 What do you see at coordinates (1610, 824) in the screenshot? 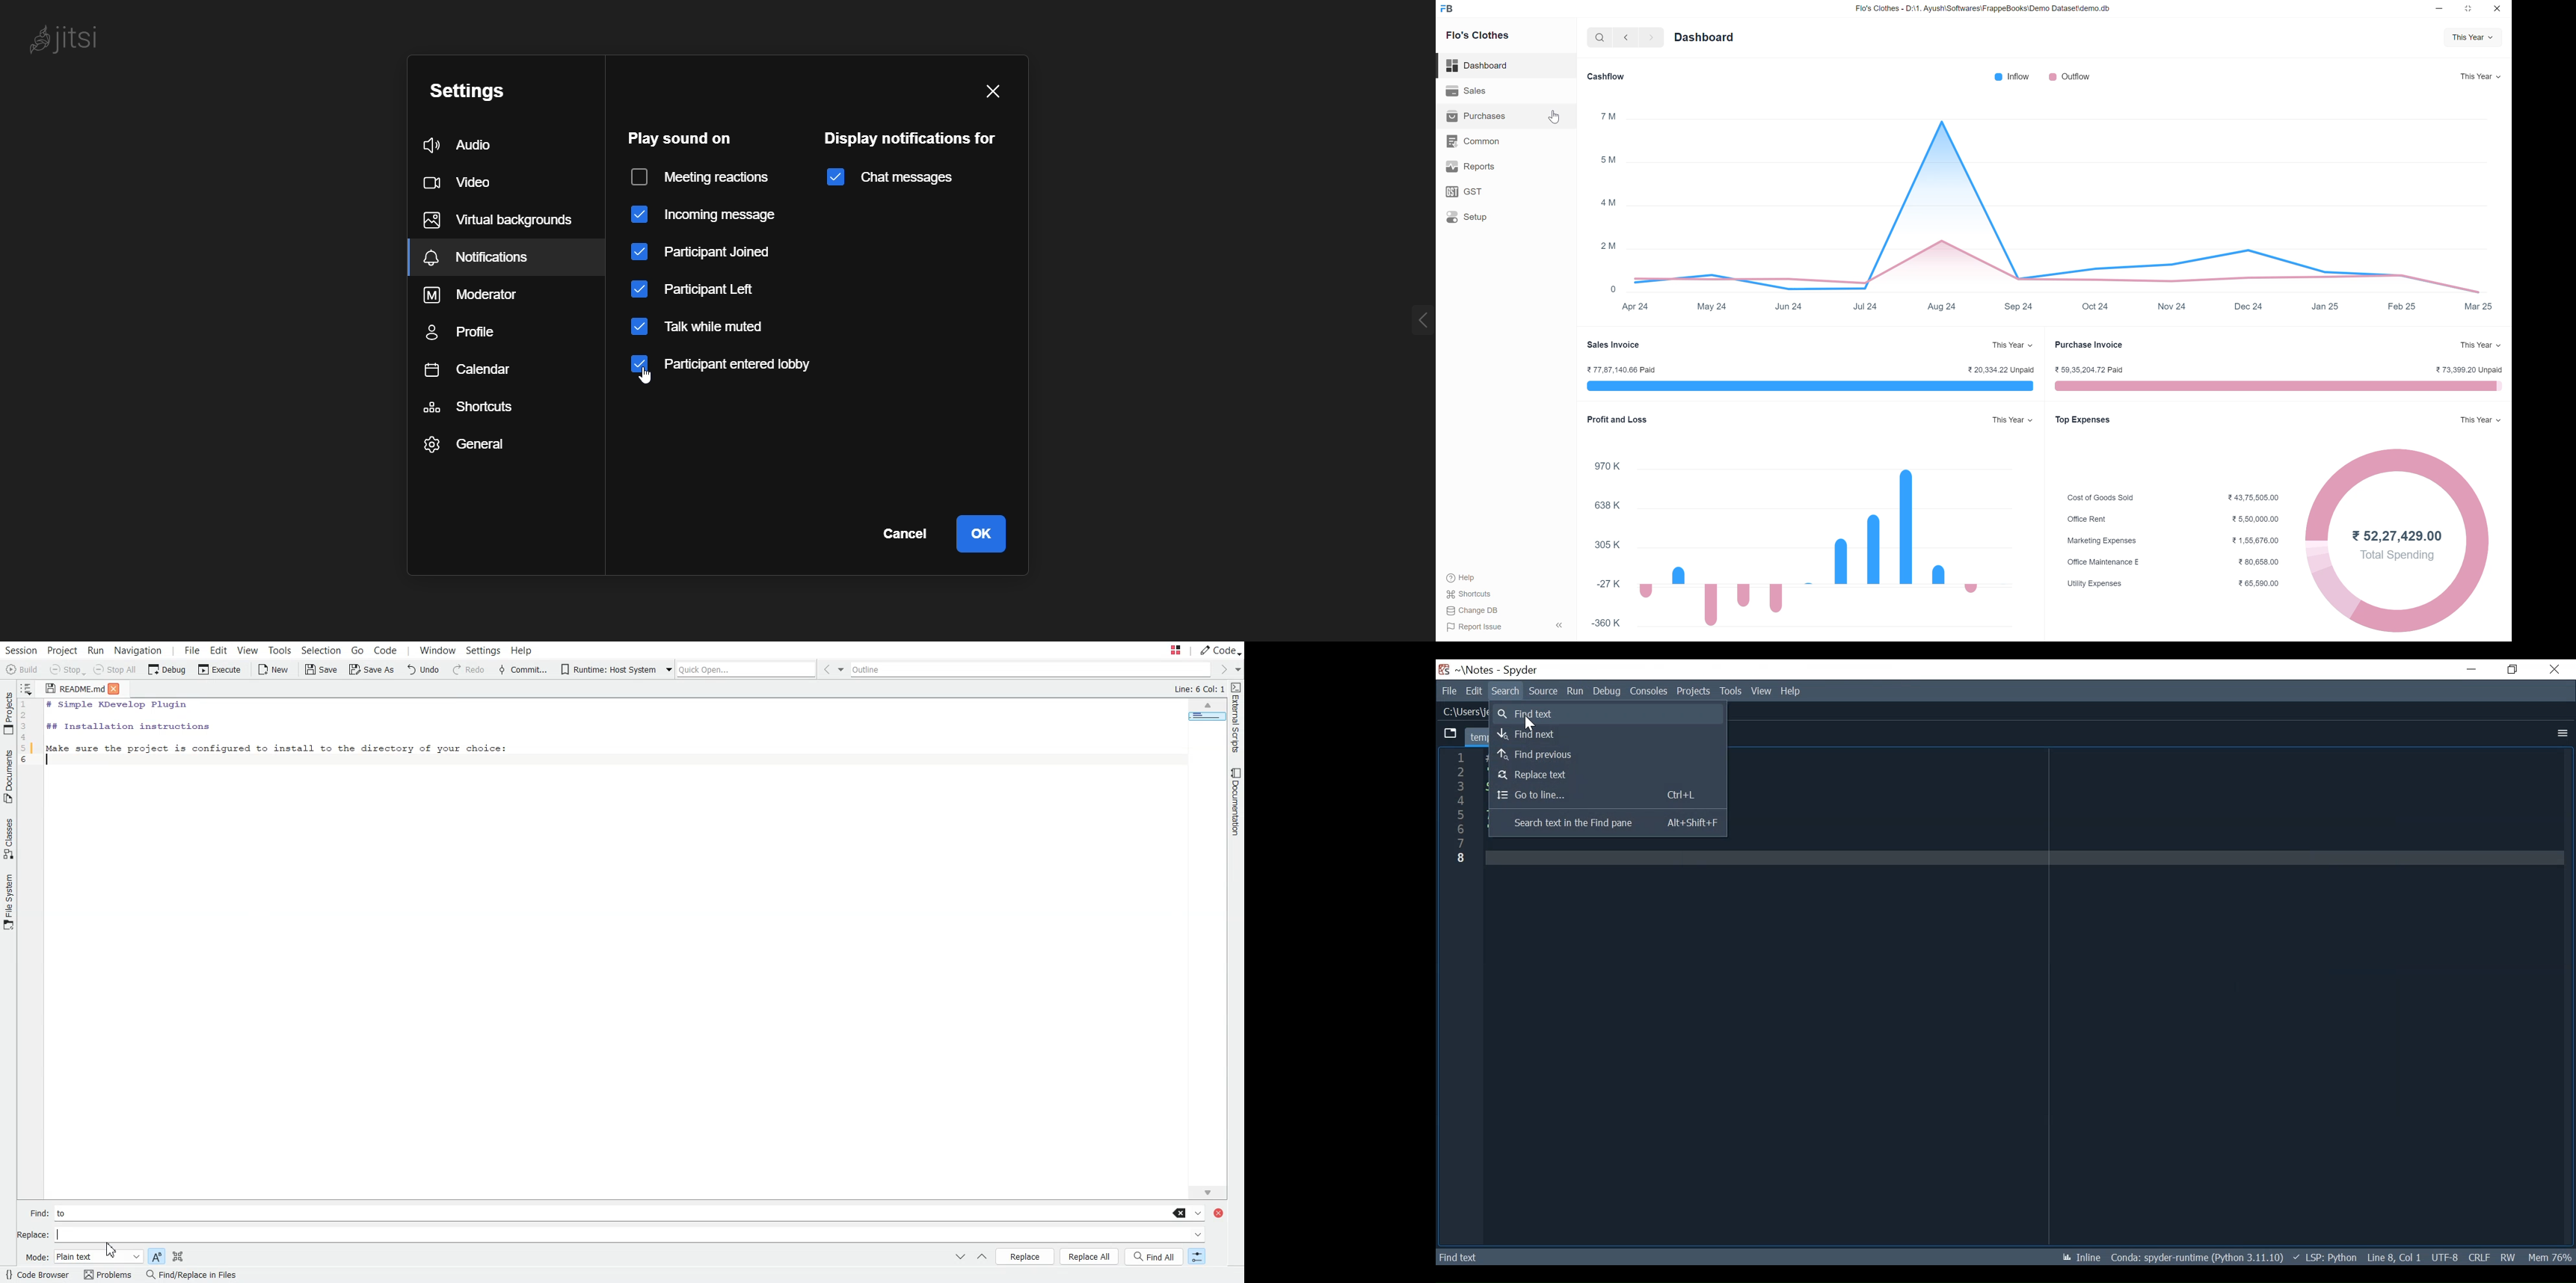
I see `Search Text in the Find Pane` at bounding box center [1610, 824].